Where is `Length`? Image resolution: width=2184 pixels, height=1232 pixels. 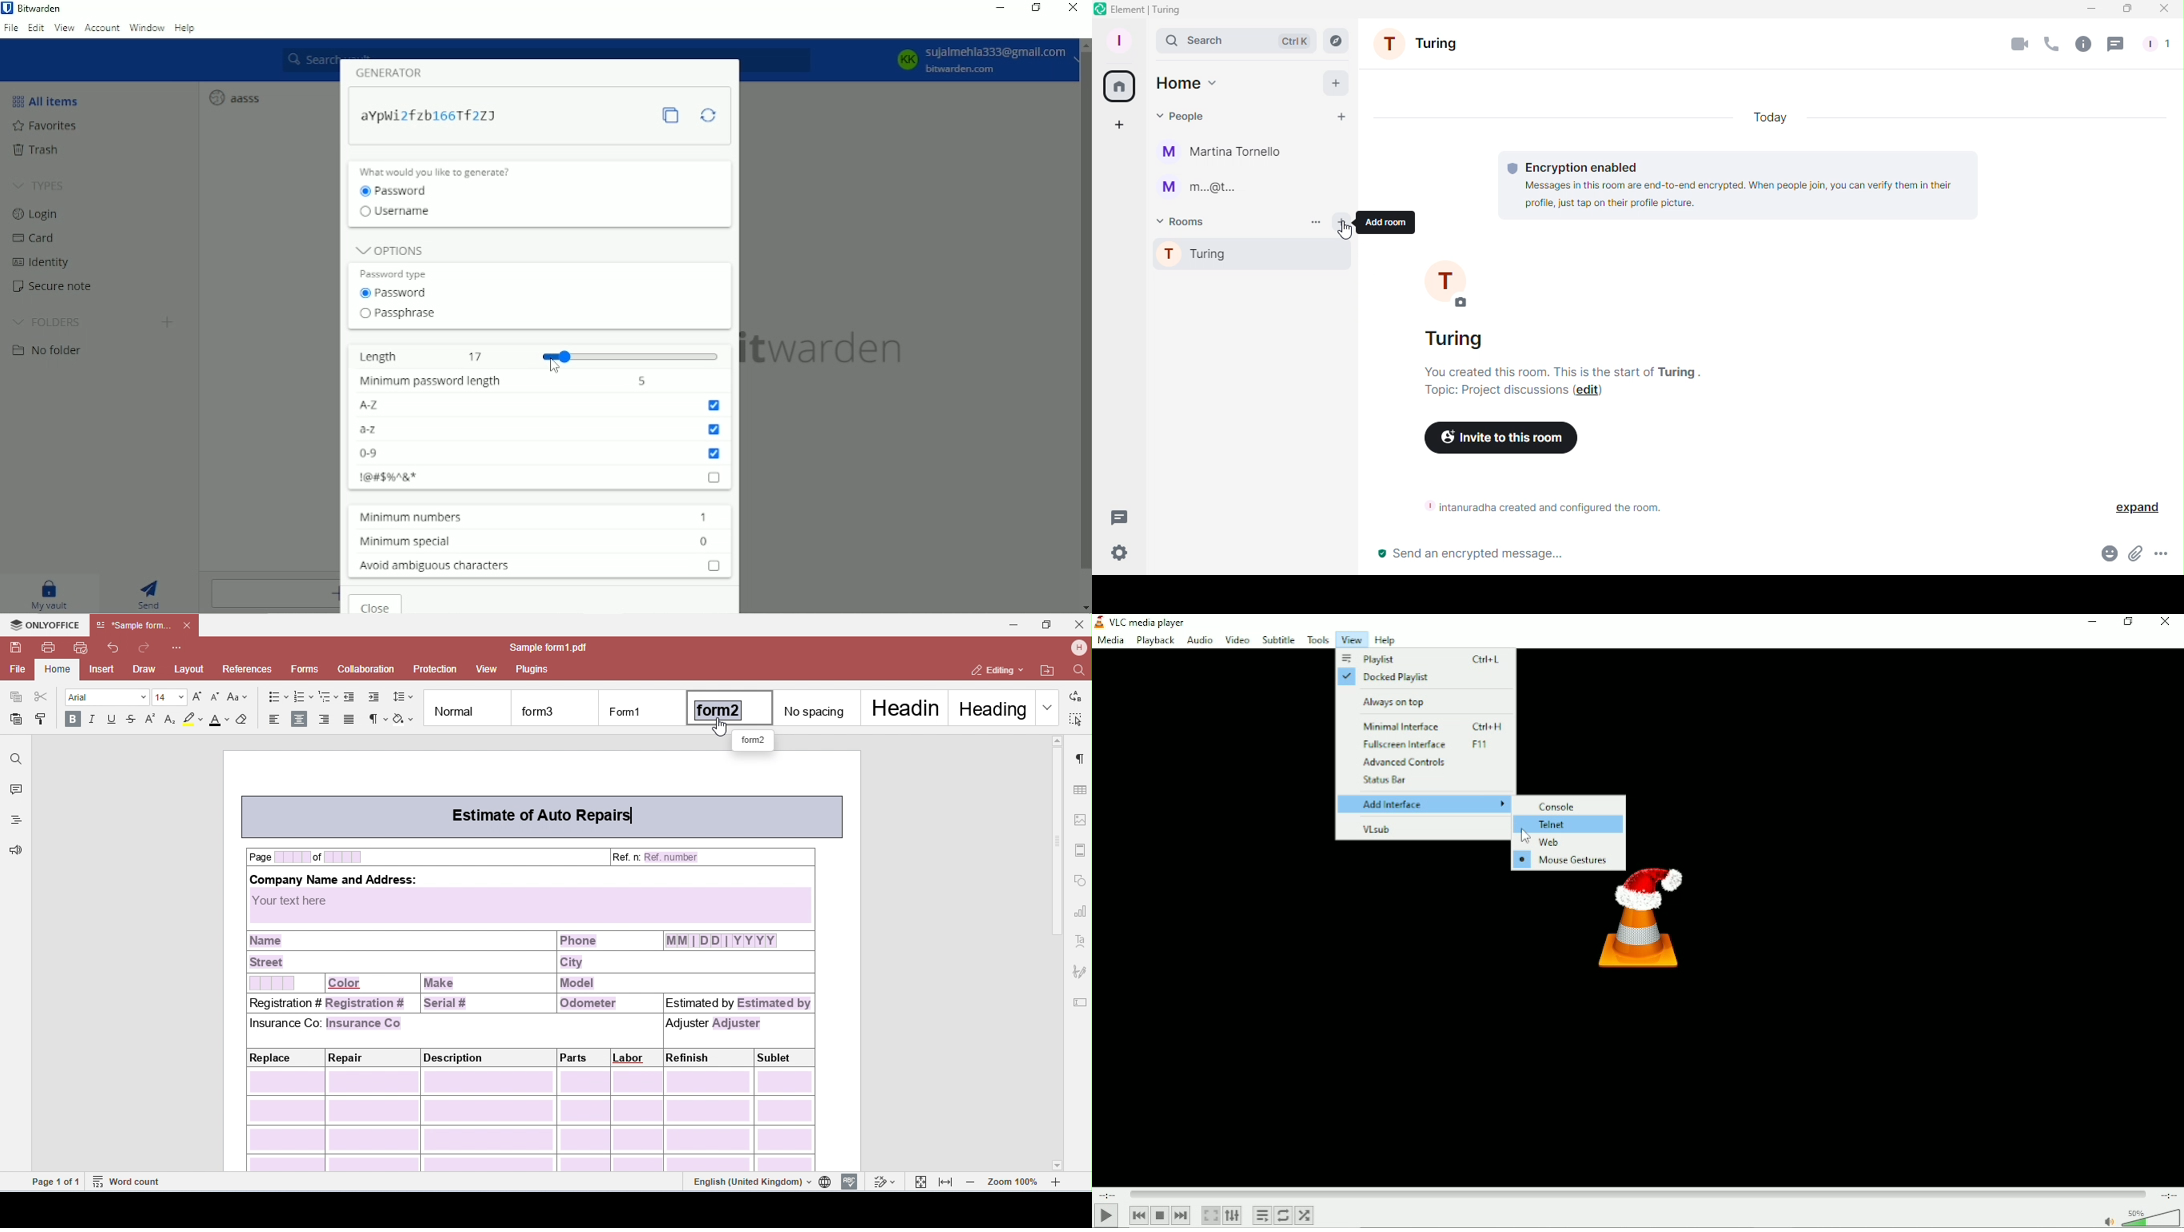 Length is located at coordinates (377, 355).